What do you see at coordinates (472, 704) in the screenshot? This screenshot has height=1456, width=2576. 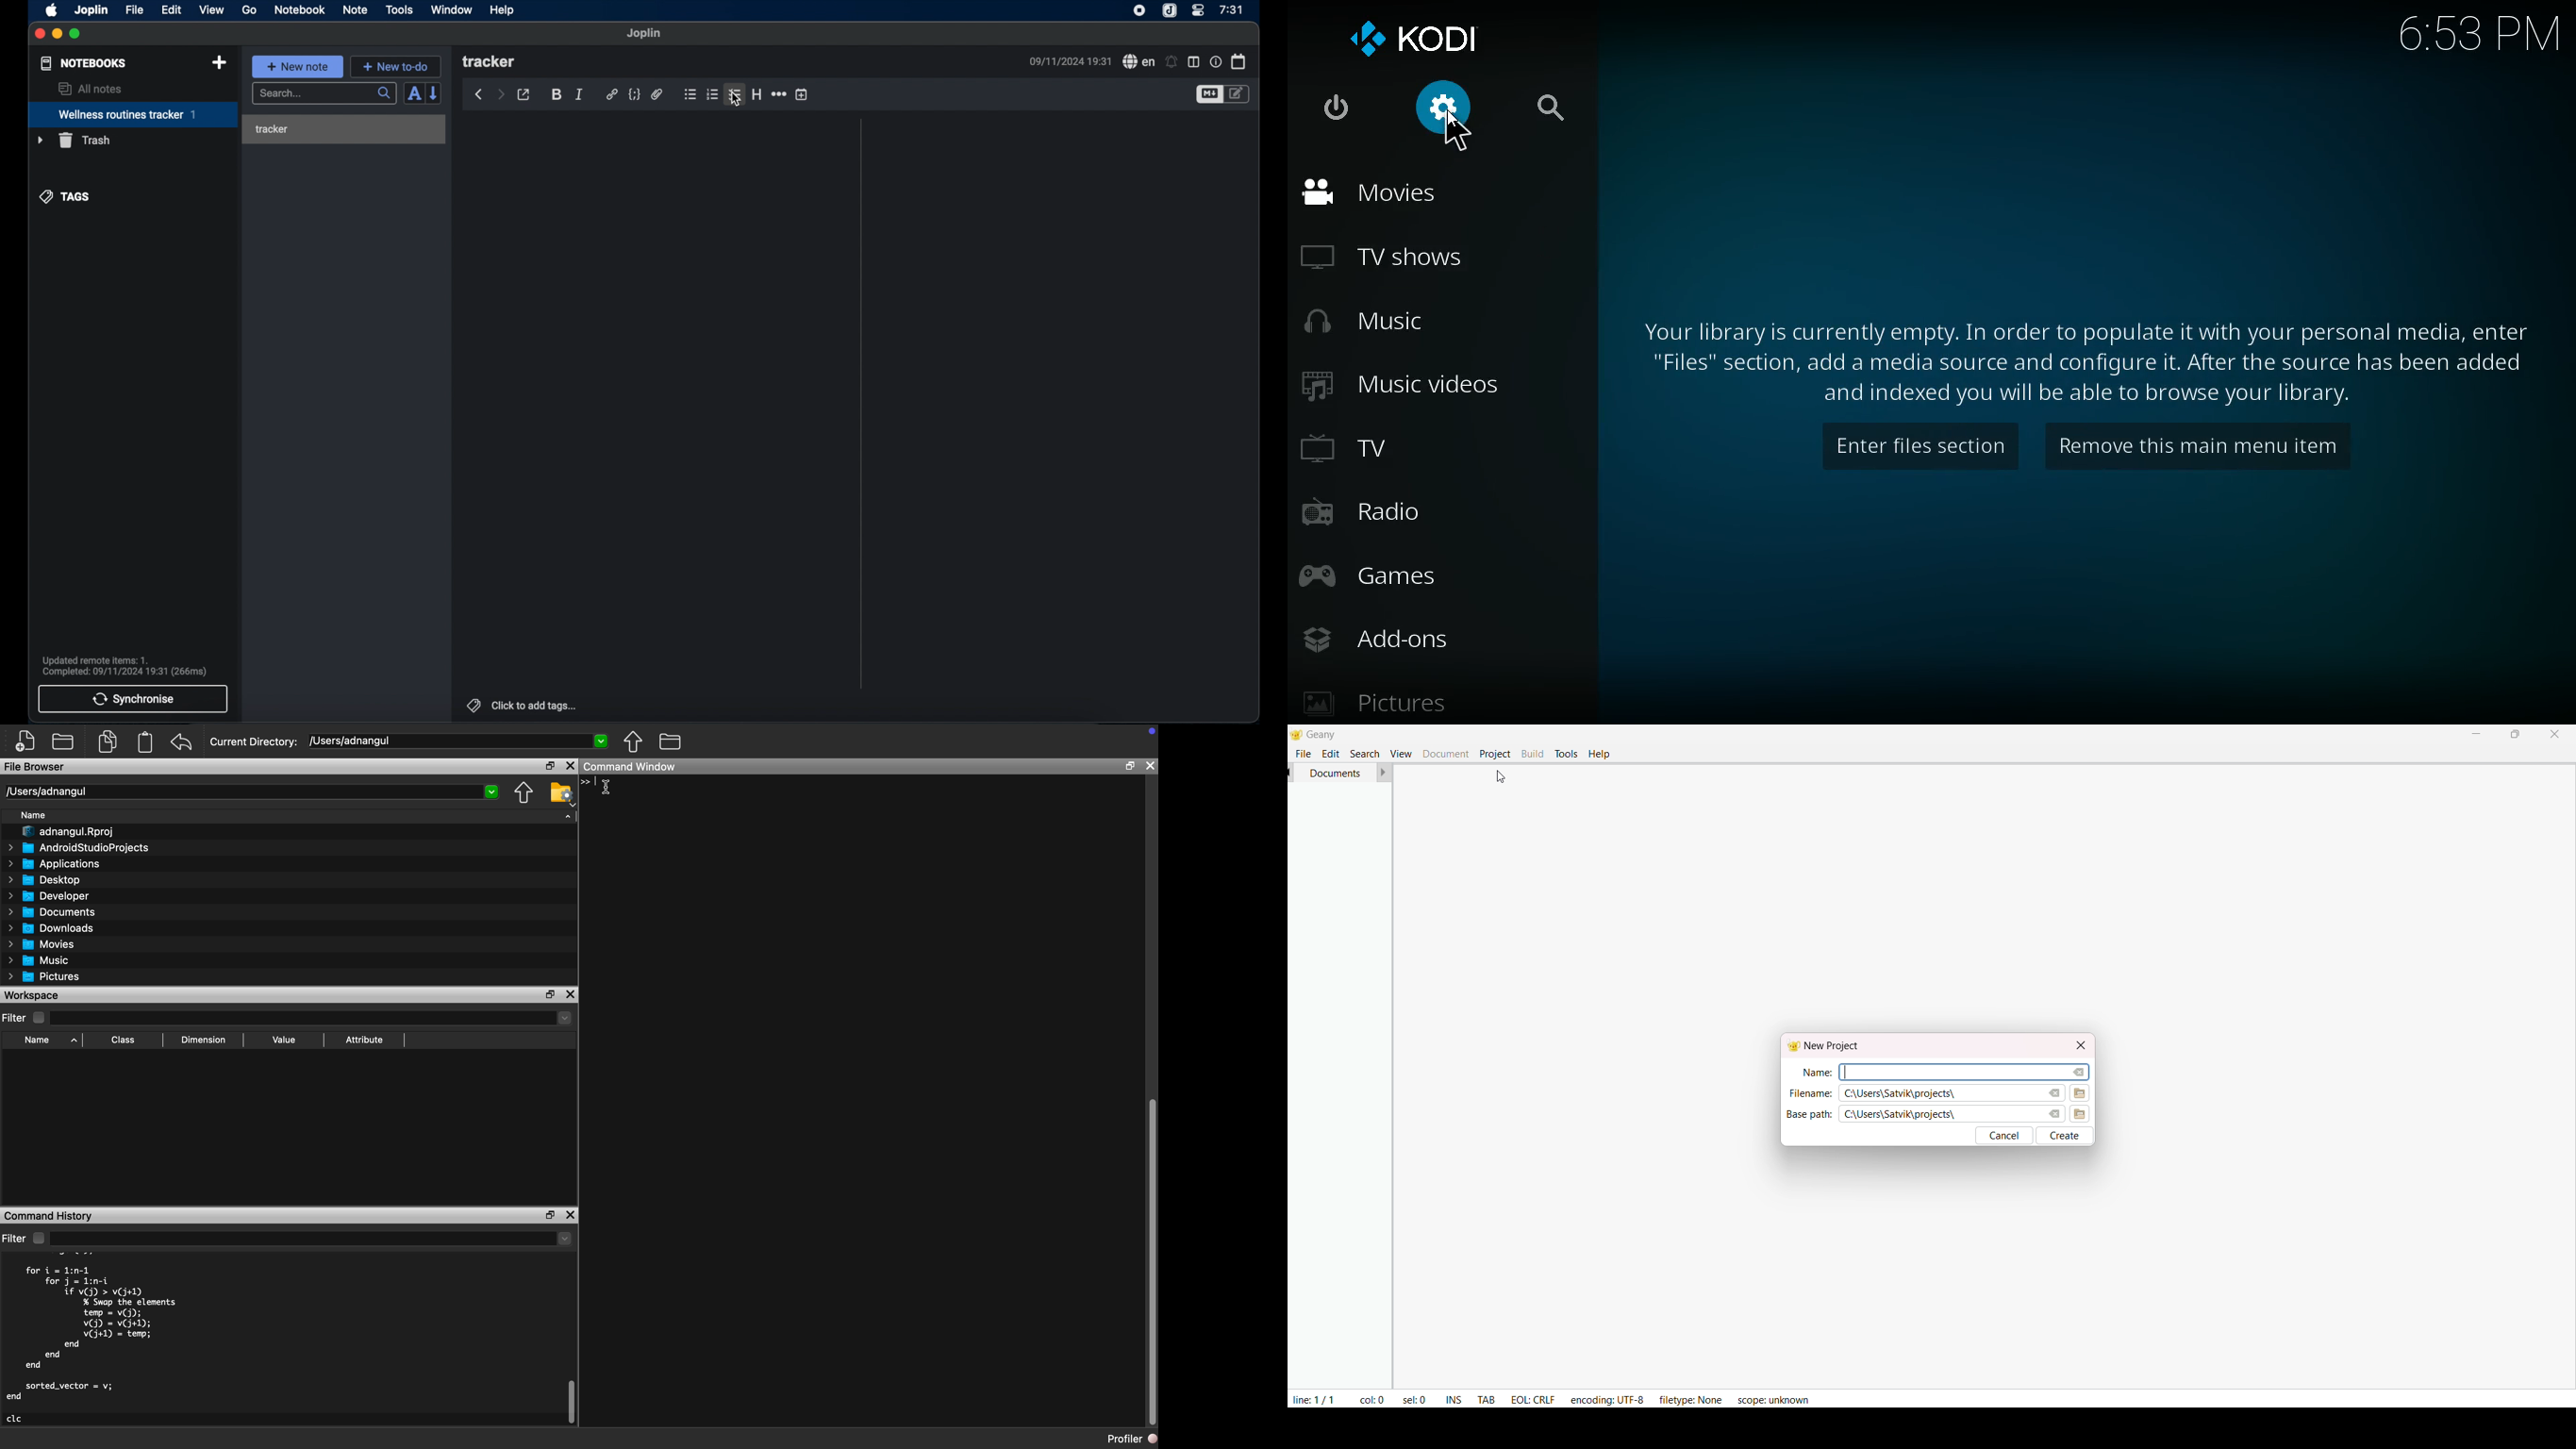 I see `tags` at bounding box center [472, 704].